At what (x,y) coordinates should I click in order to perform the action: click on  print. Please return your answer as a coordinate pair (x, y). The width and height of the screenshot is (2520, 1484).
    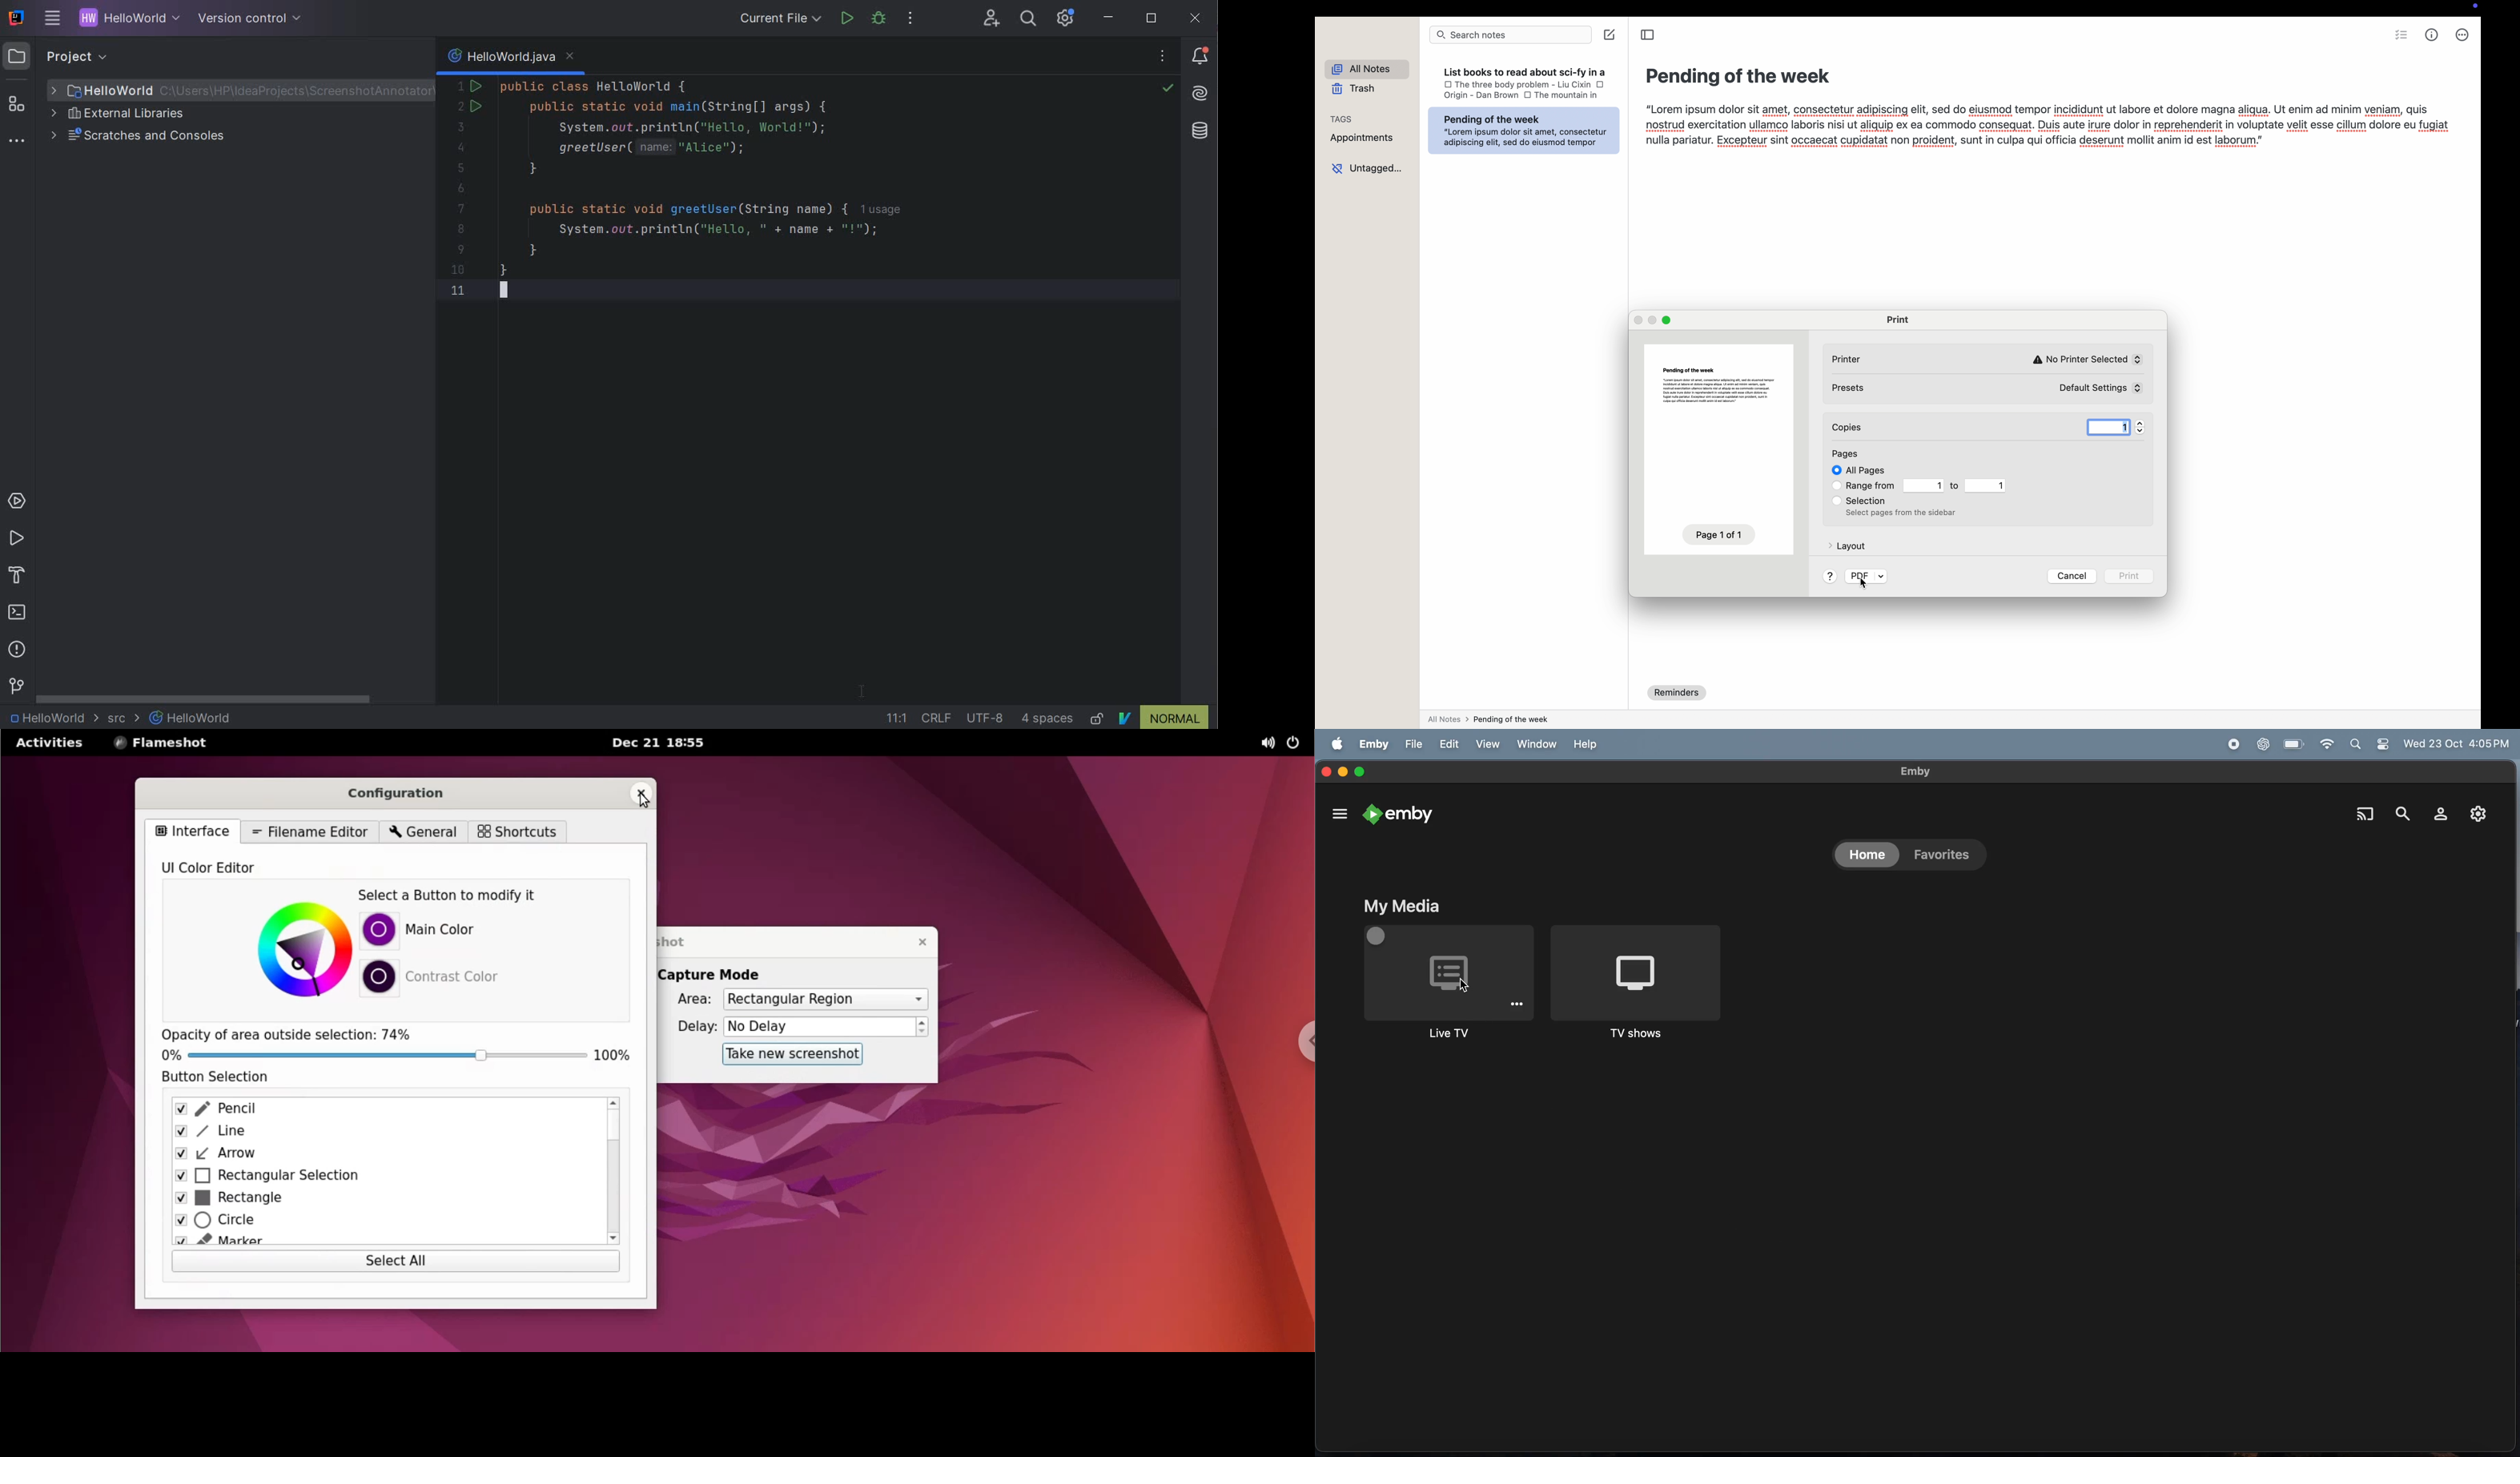
    Looking at the image, I should click on (2130, 578).